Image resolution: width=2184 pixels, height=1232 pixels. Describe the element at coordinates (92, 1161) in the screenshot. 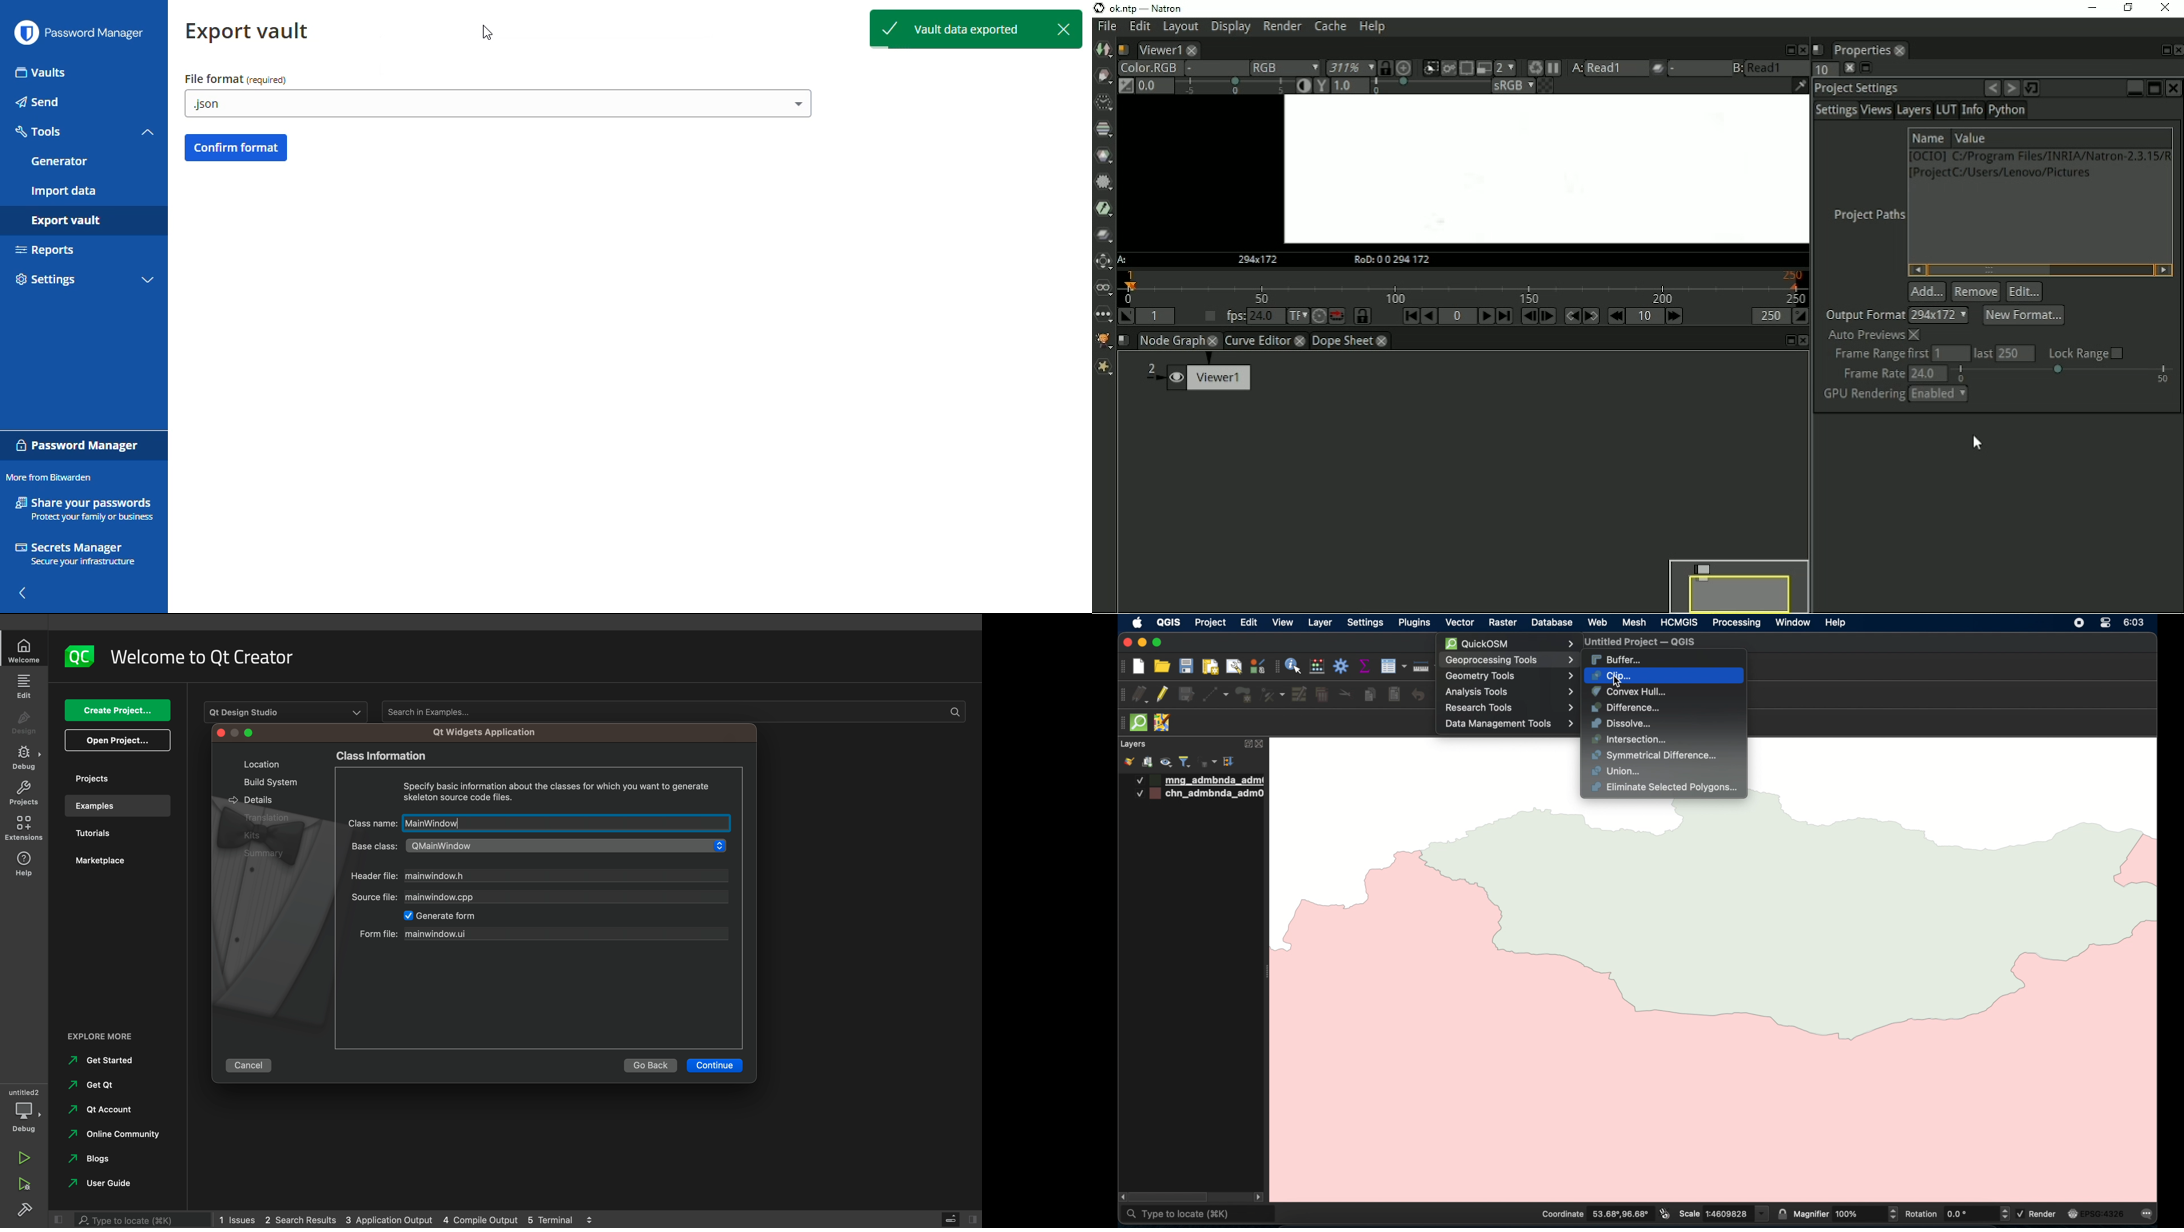

I see `blogs` at that location.